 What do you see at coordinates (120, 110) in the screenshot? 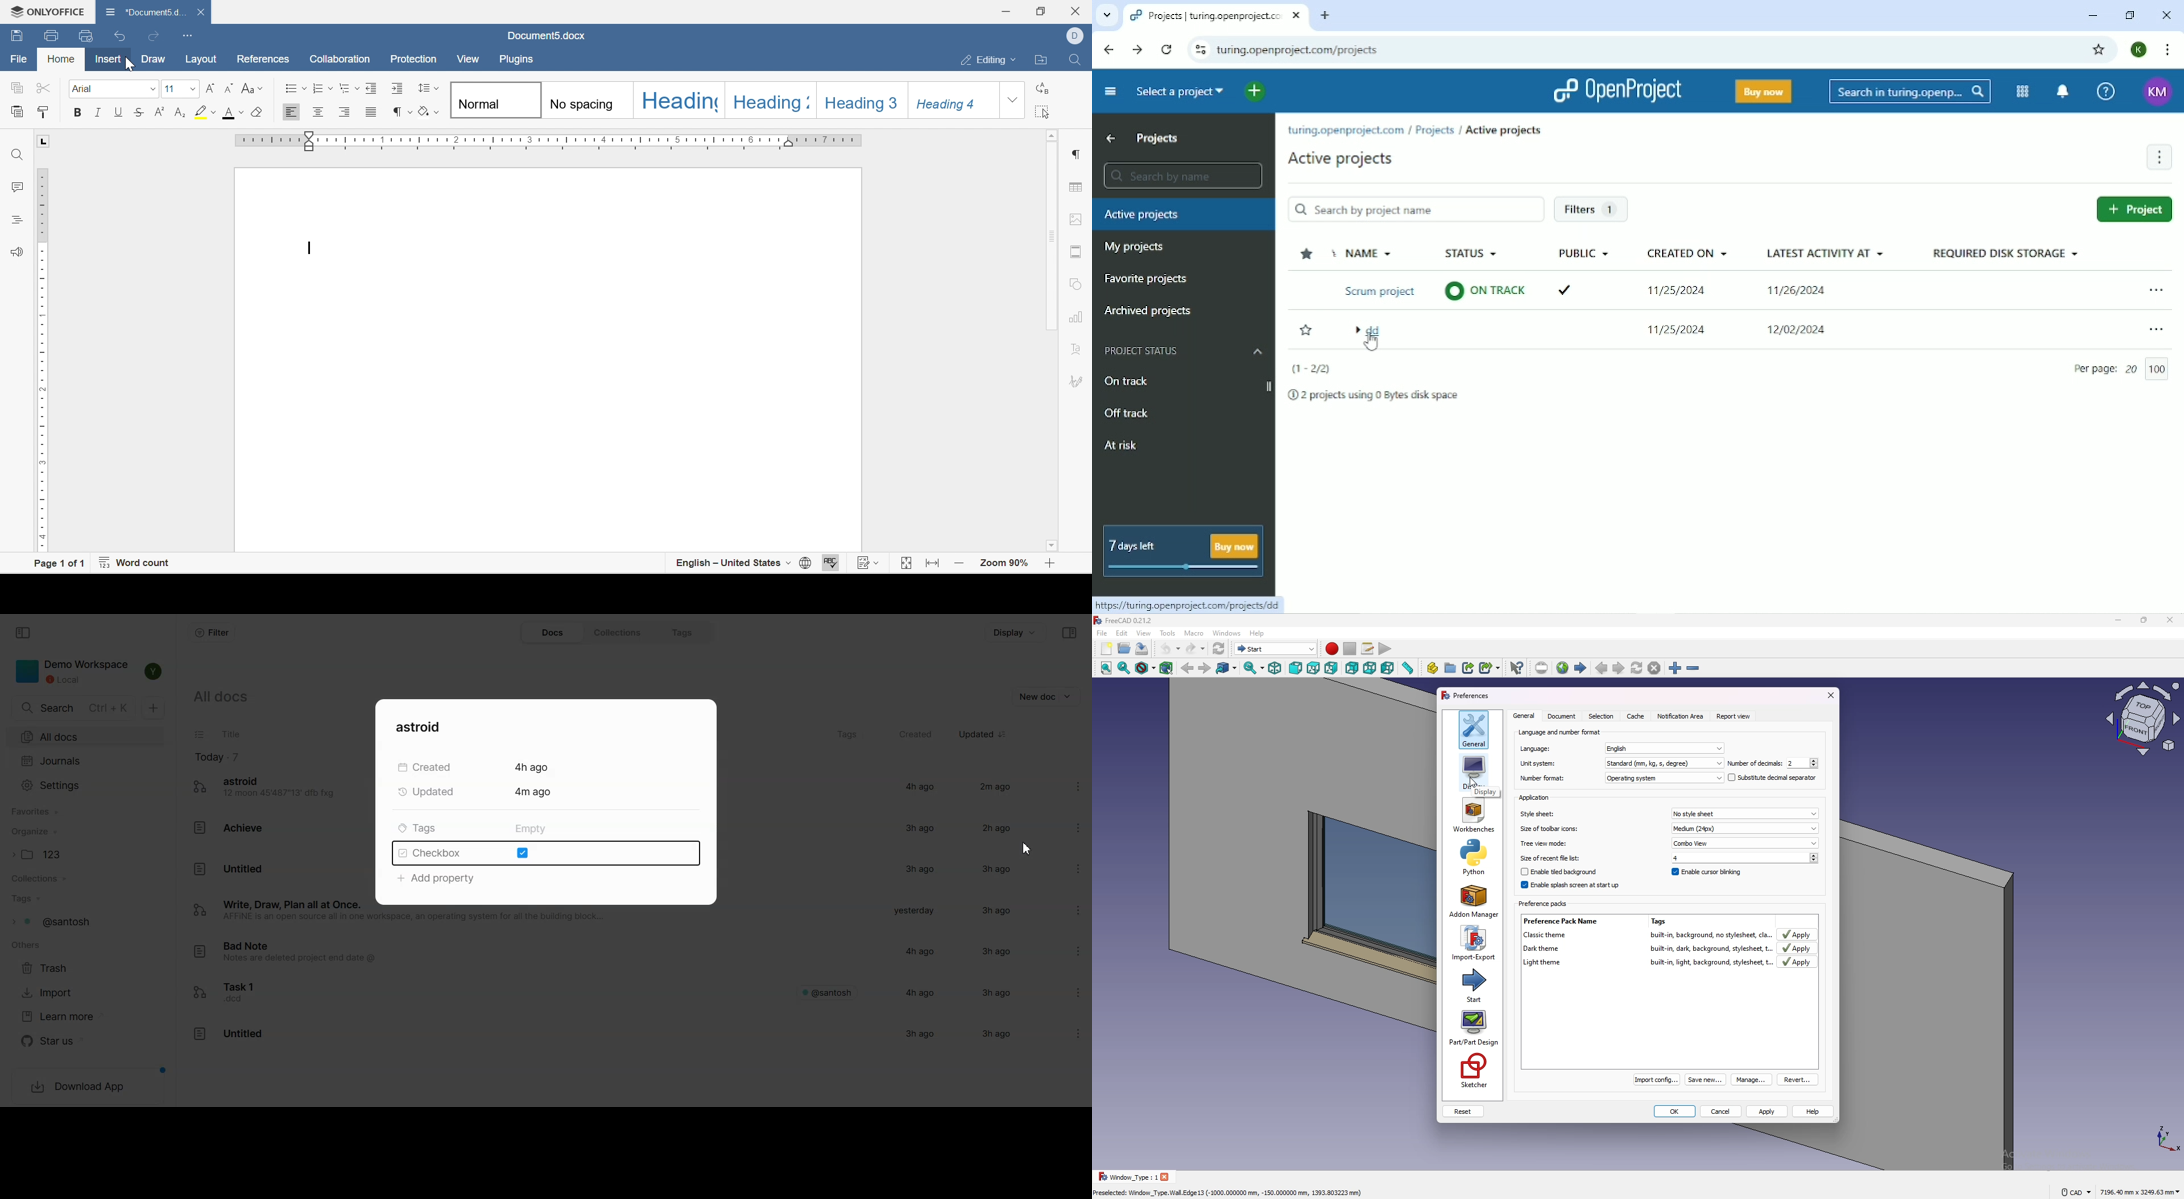
I see `underline` at bounding box center [120, 110].